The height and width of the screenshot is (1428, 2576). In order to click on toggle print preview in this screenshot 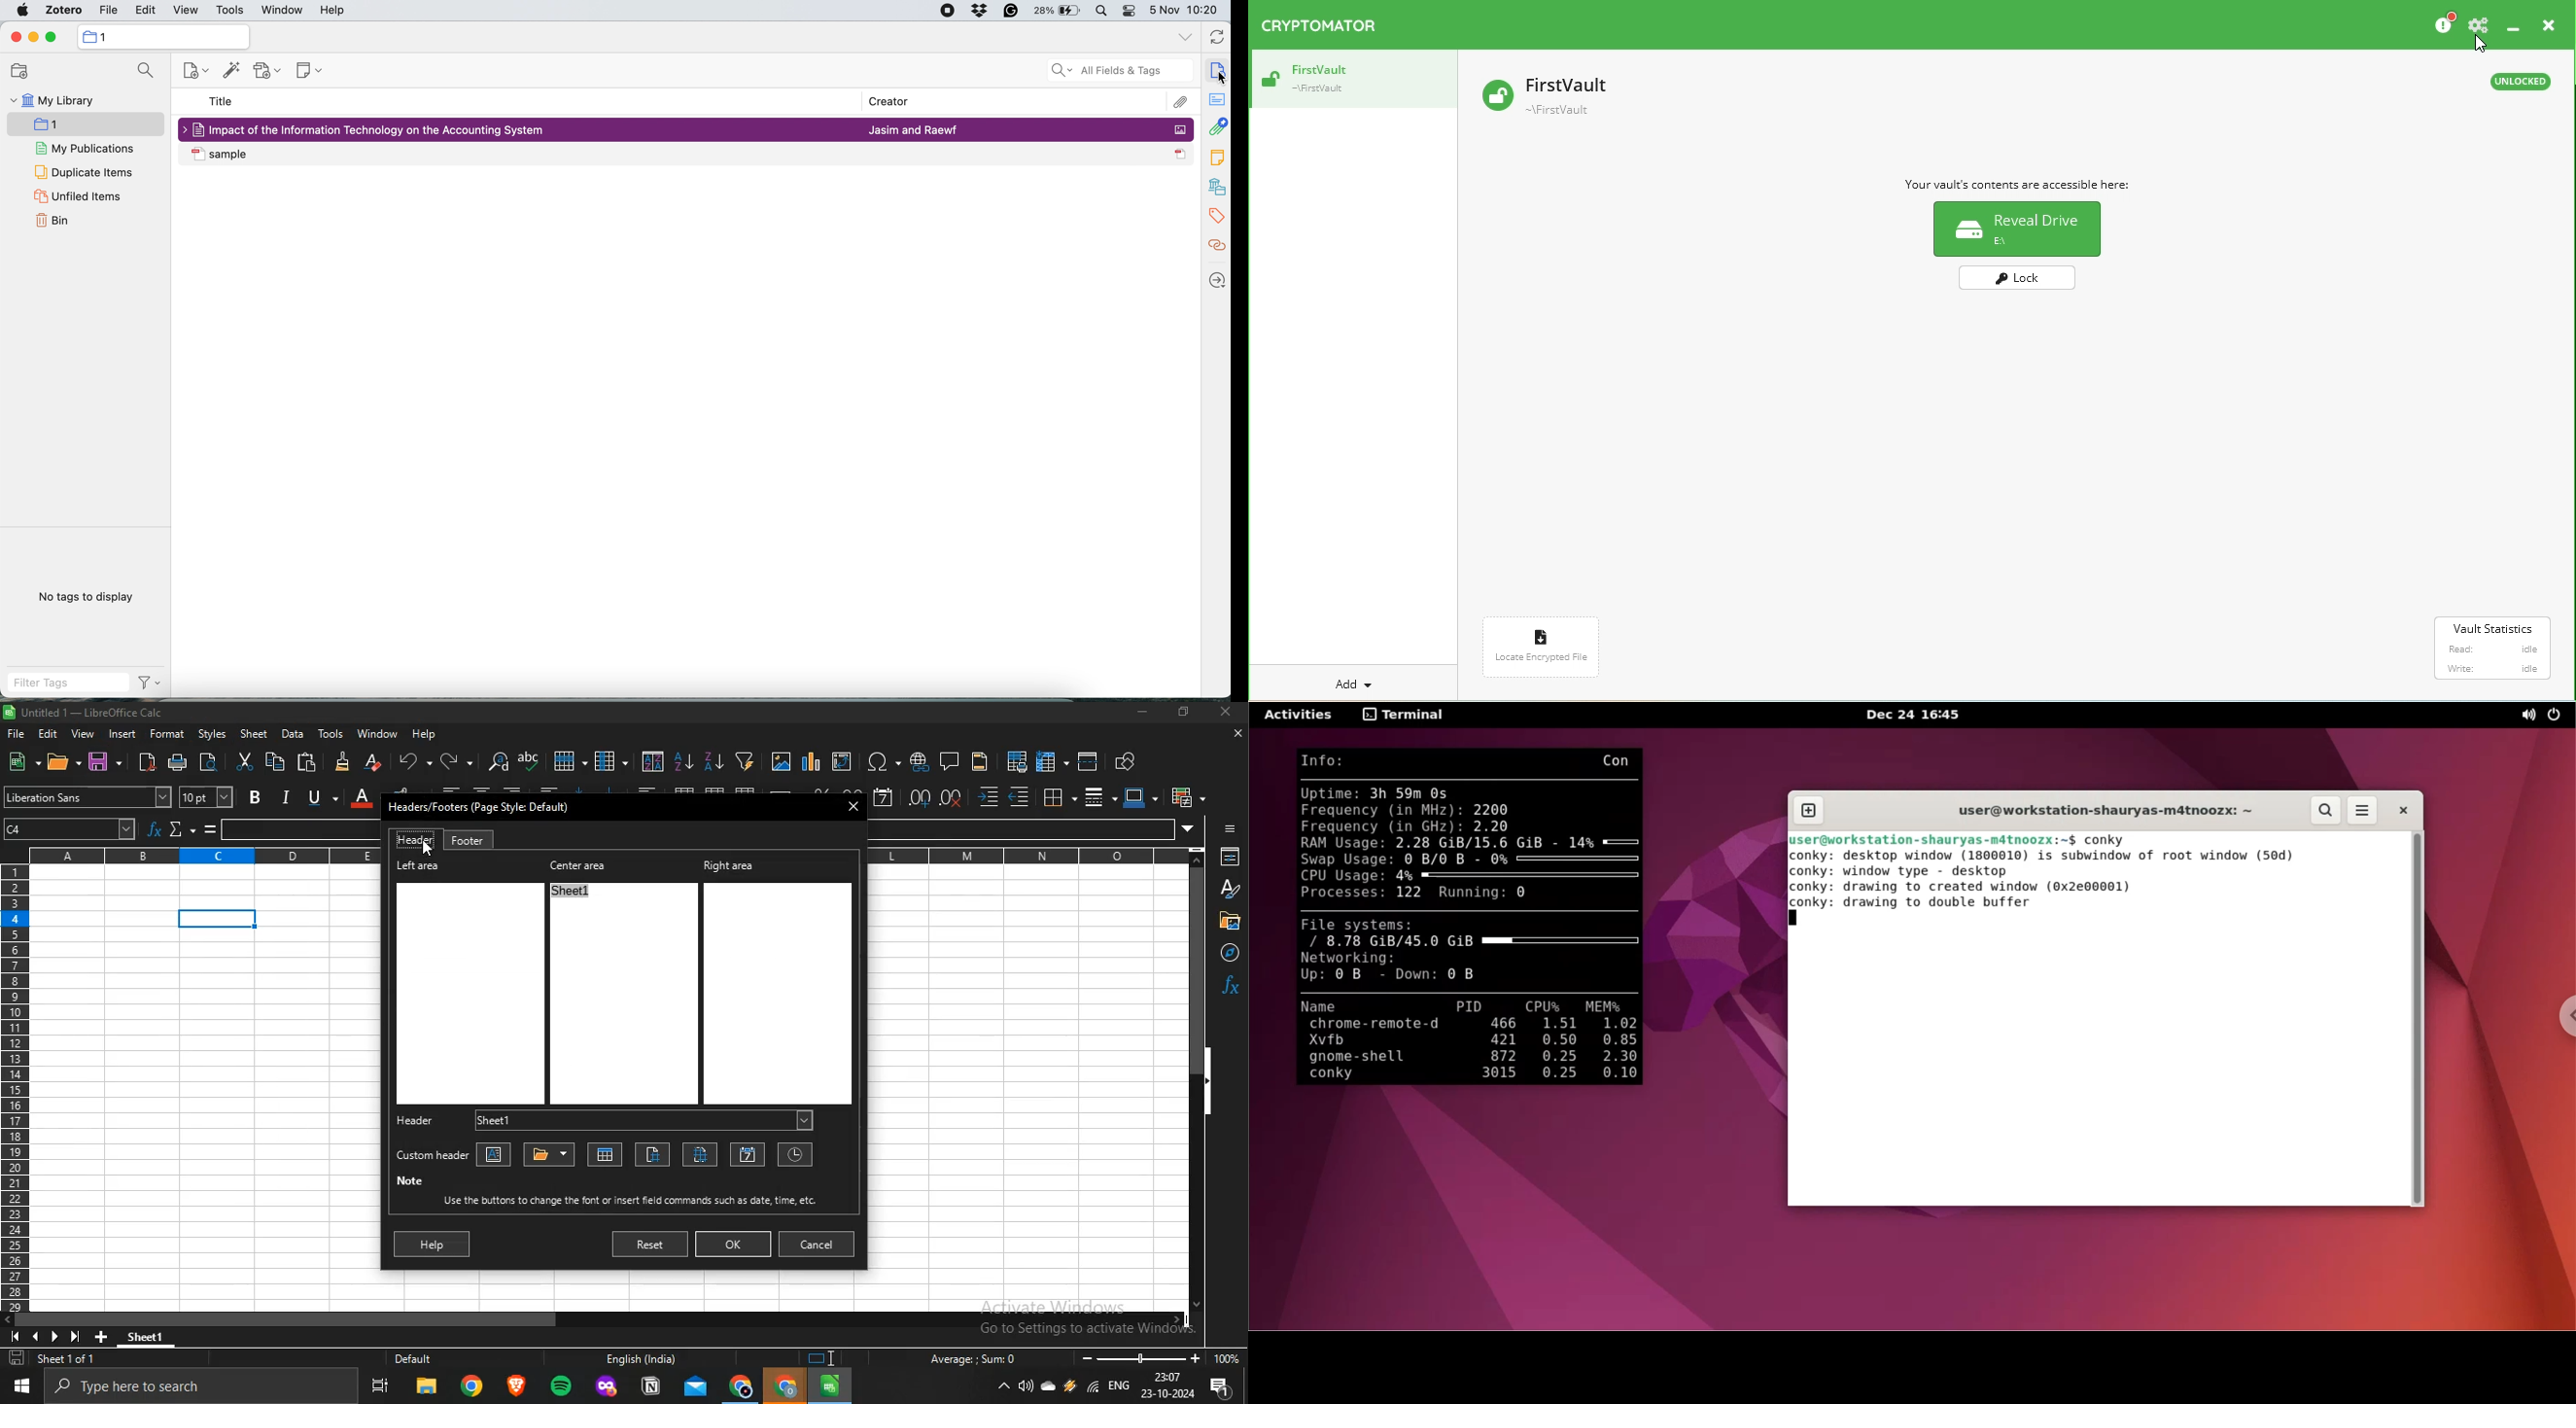, I will do `click(212, 761)`.